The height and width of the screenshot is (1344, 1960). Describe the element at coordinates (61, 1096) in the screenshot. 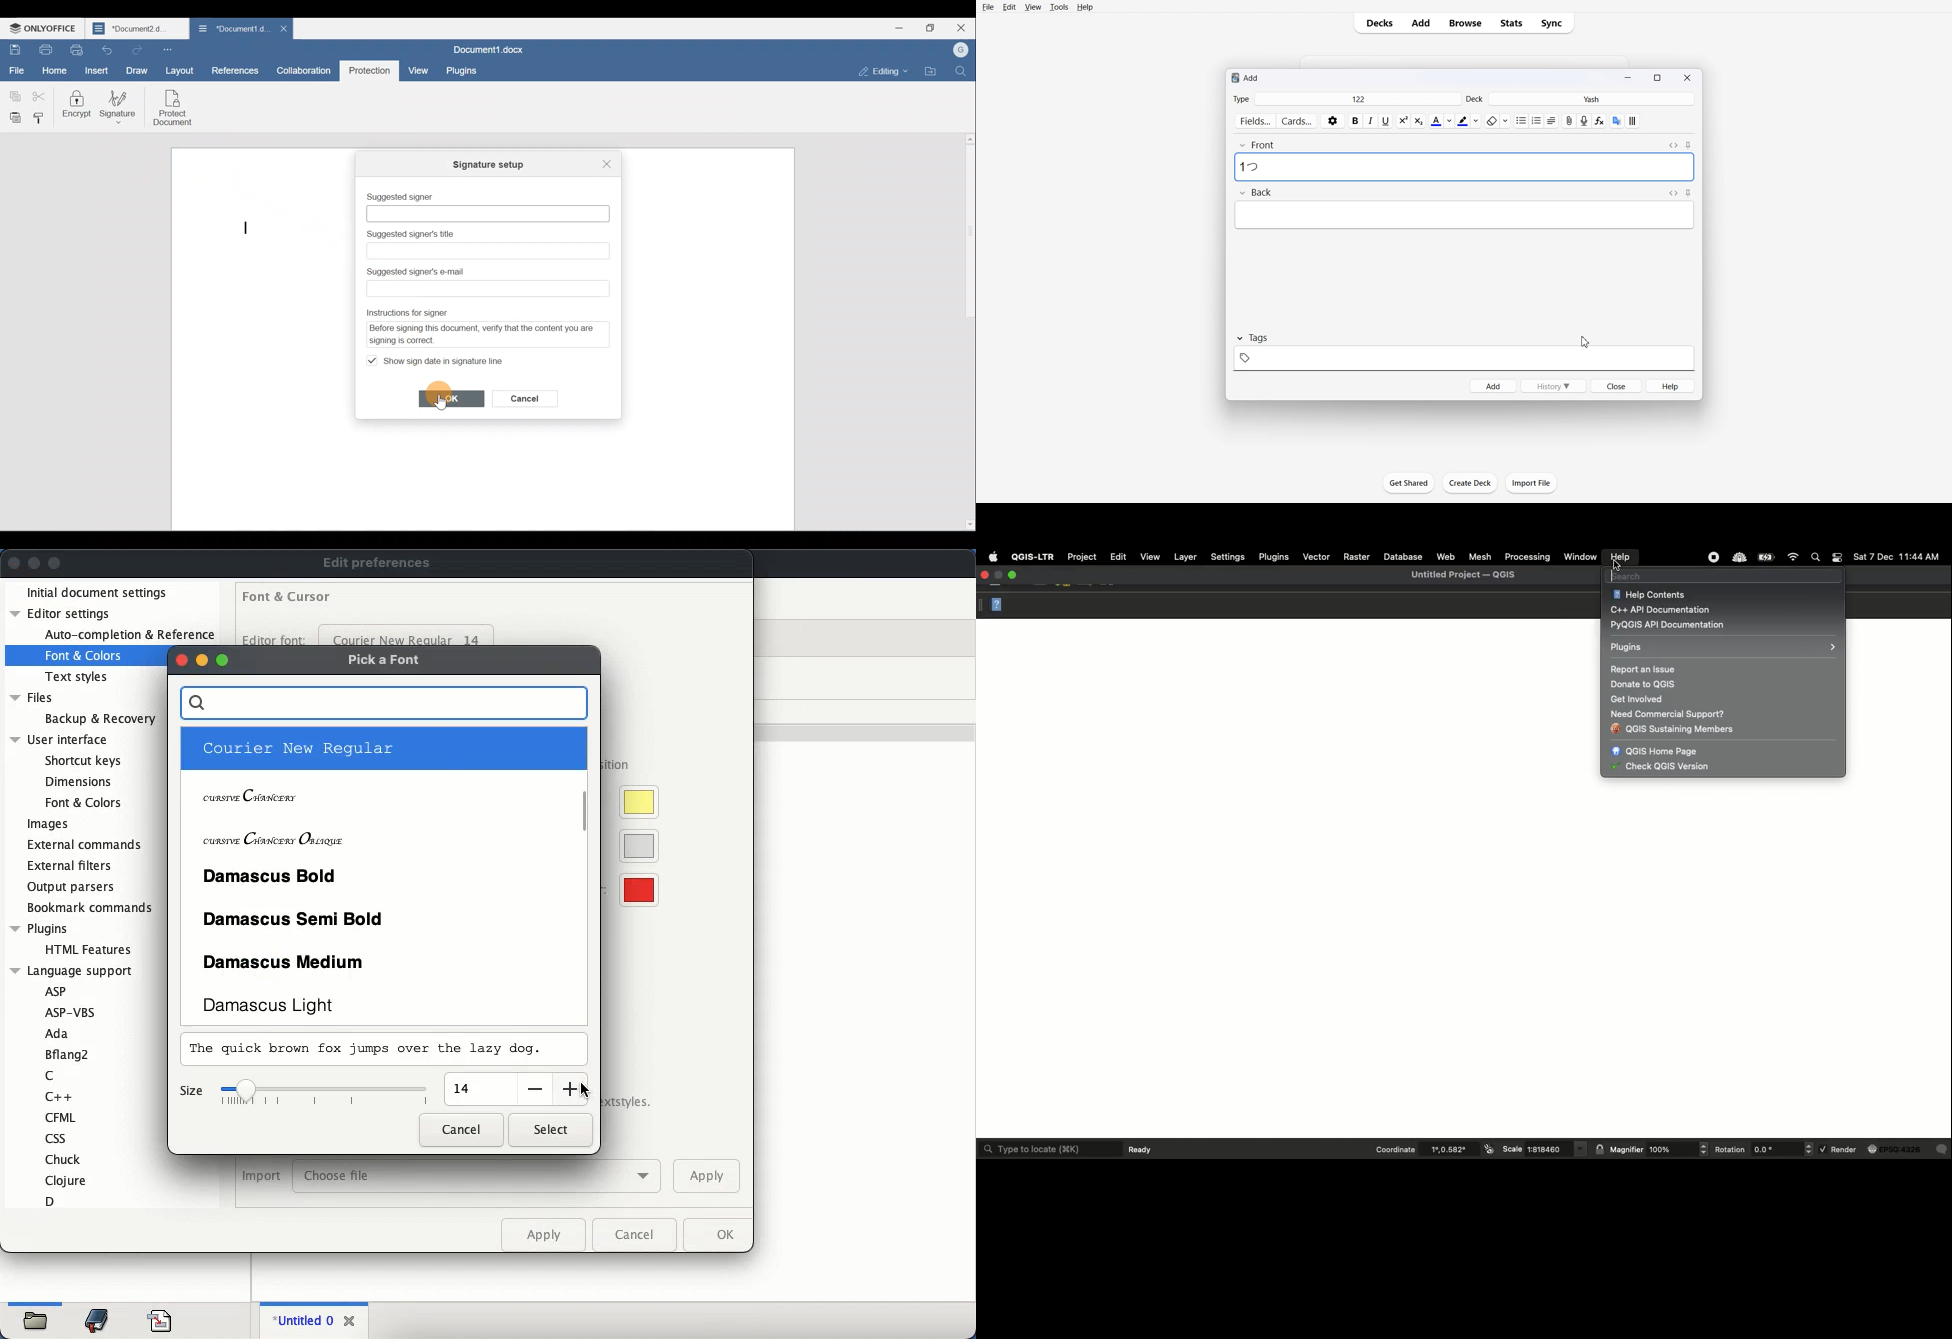

I see `c++` at that location.